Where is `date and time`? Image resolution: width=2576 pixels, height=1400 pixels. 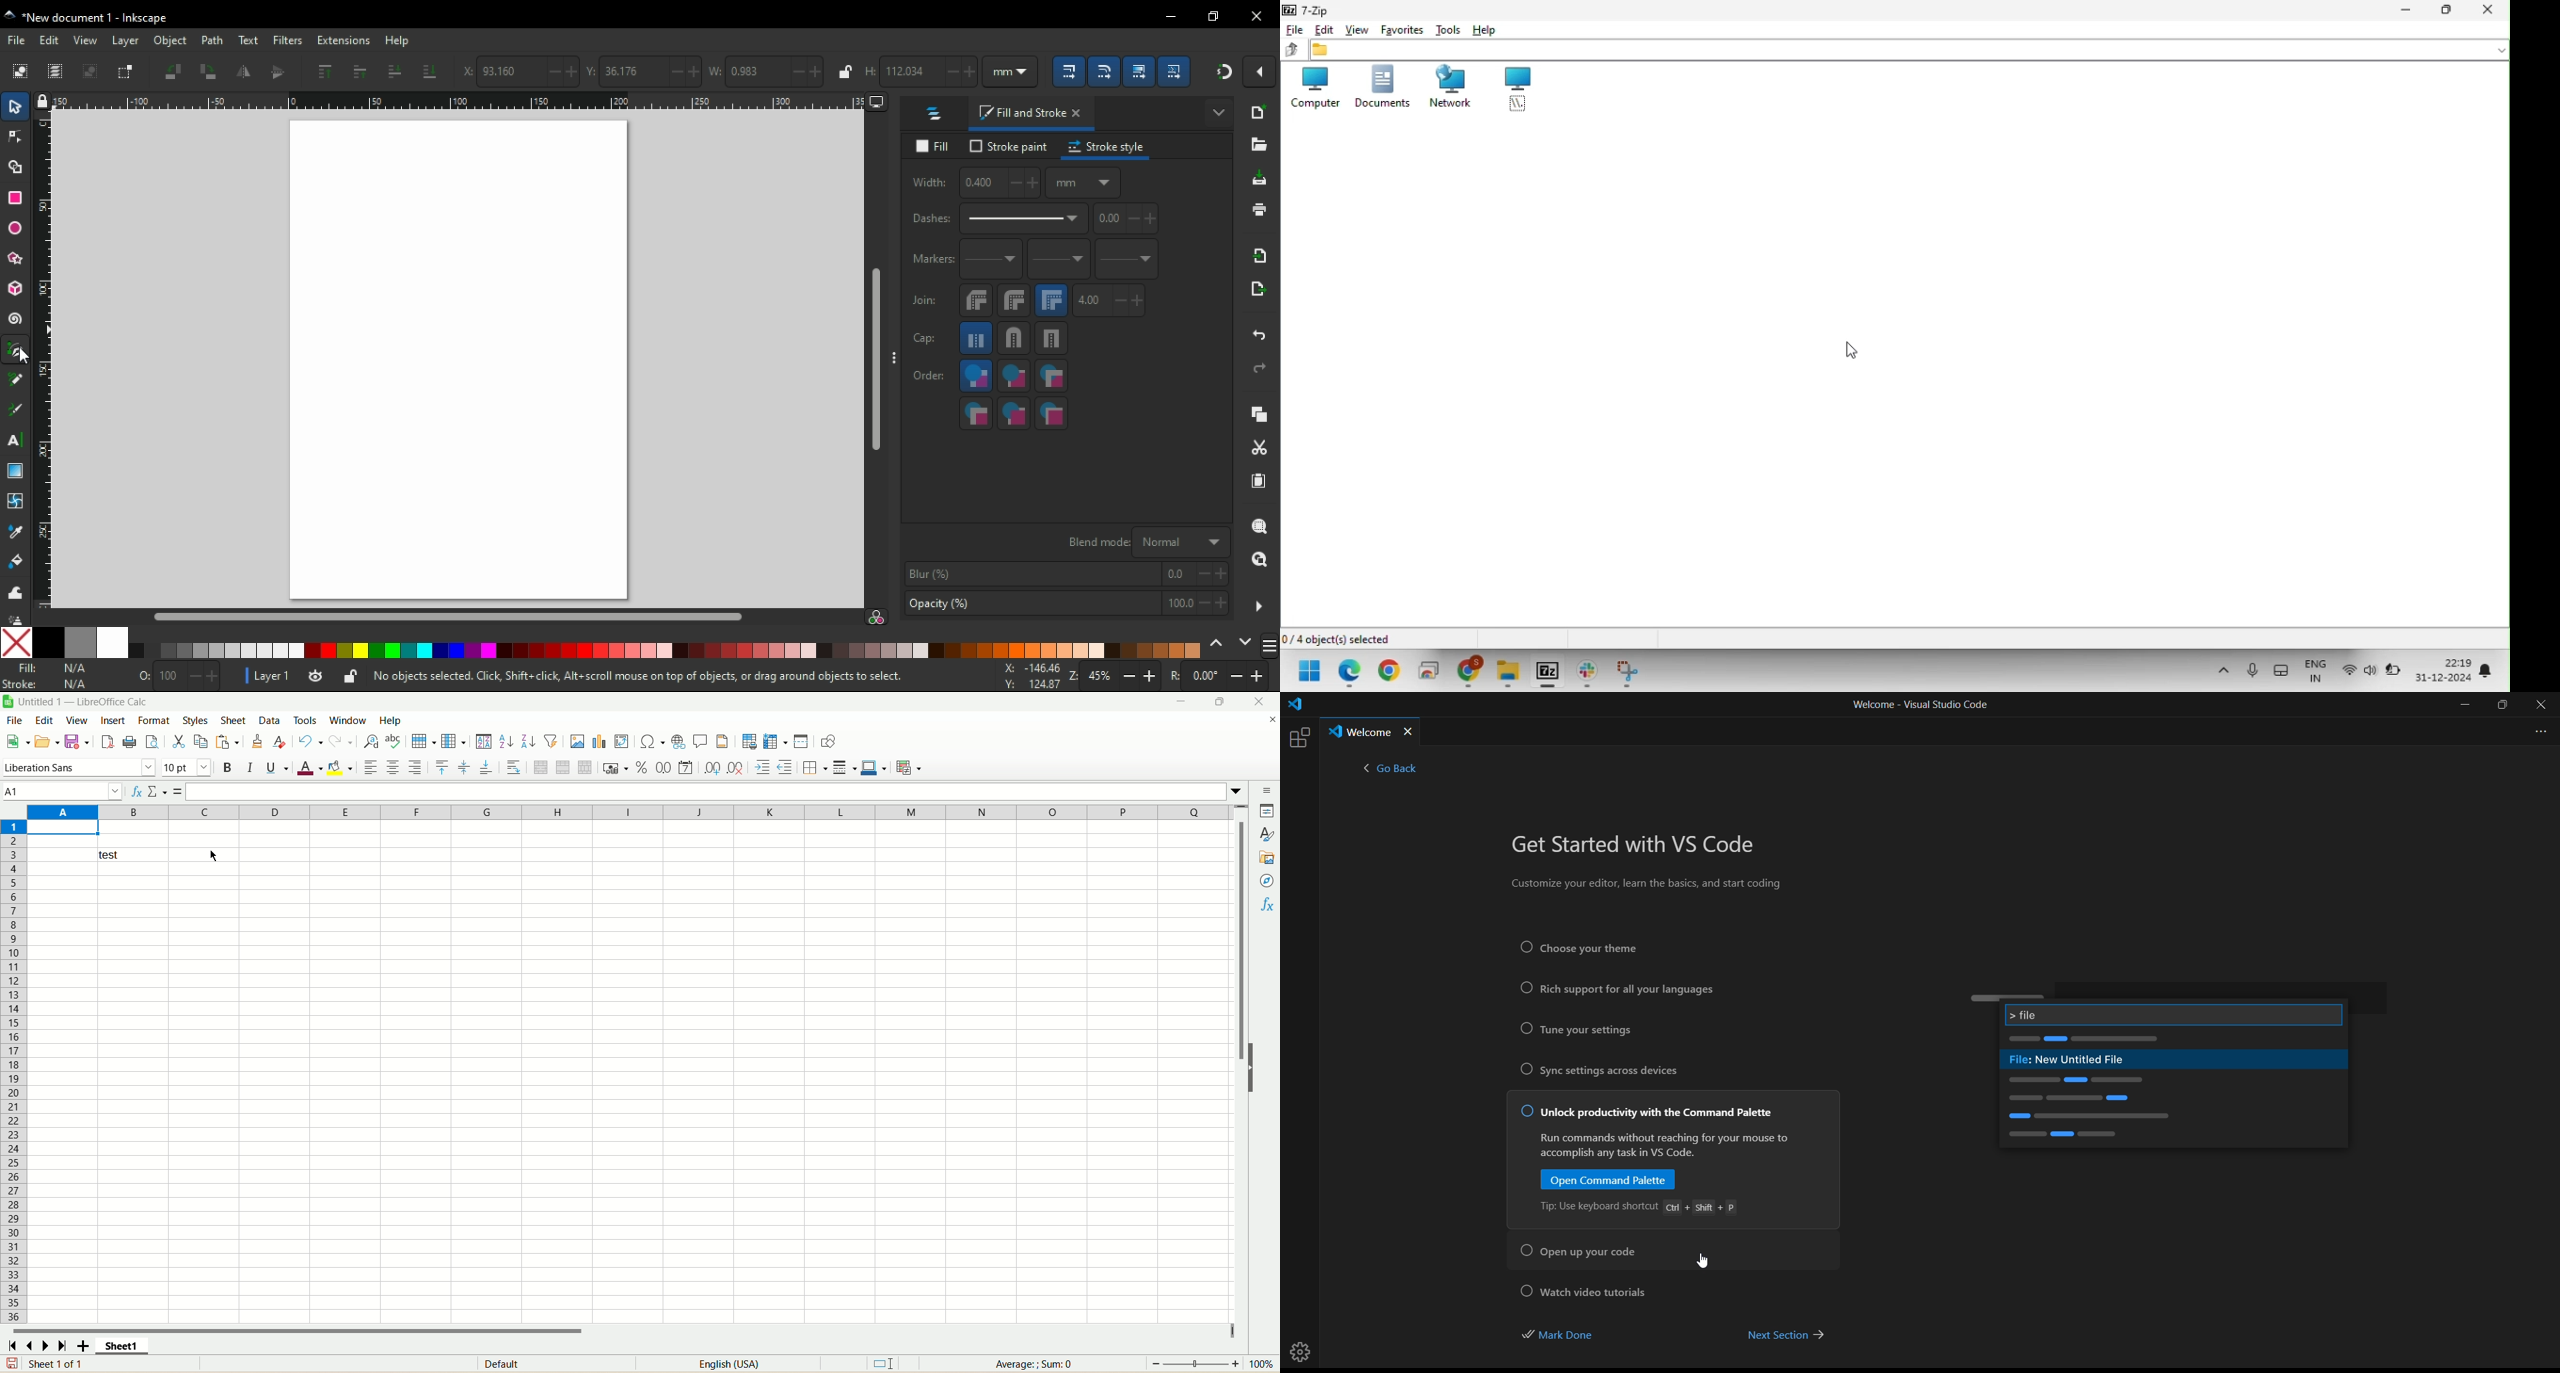 date and time is located at coordinates (2445, 670).